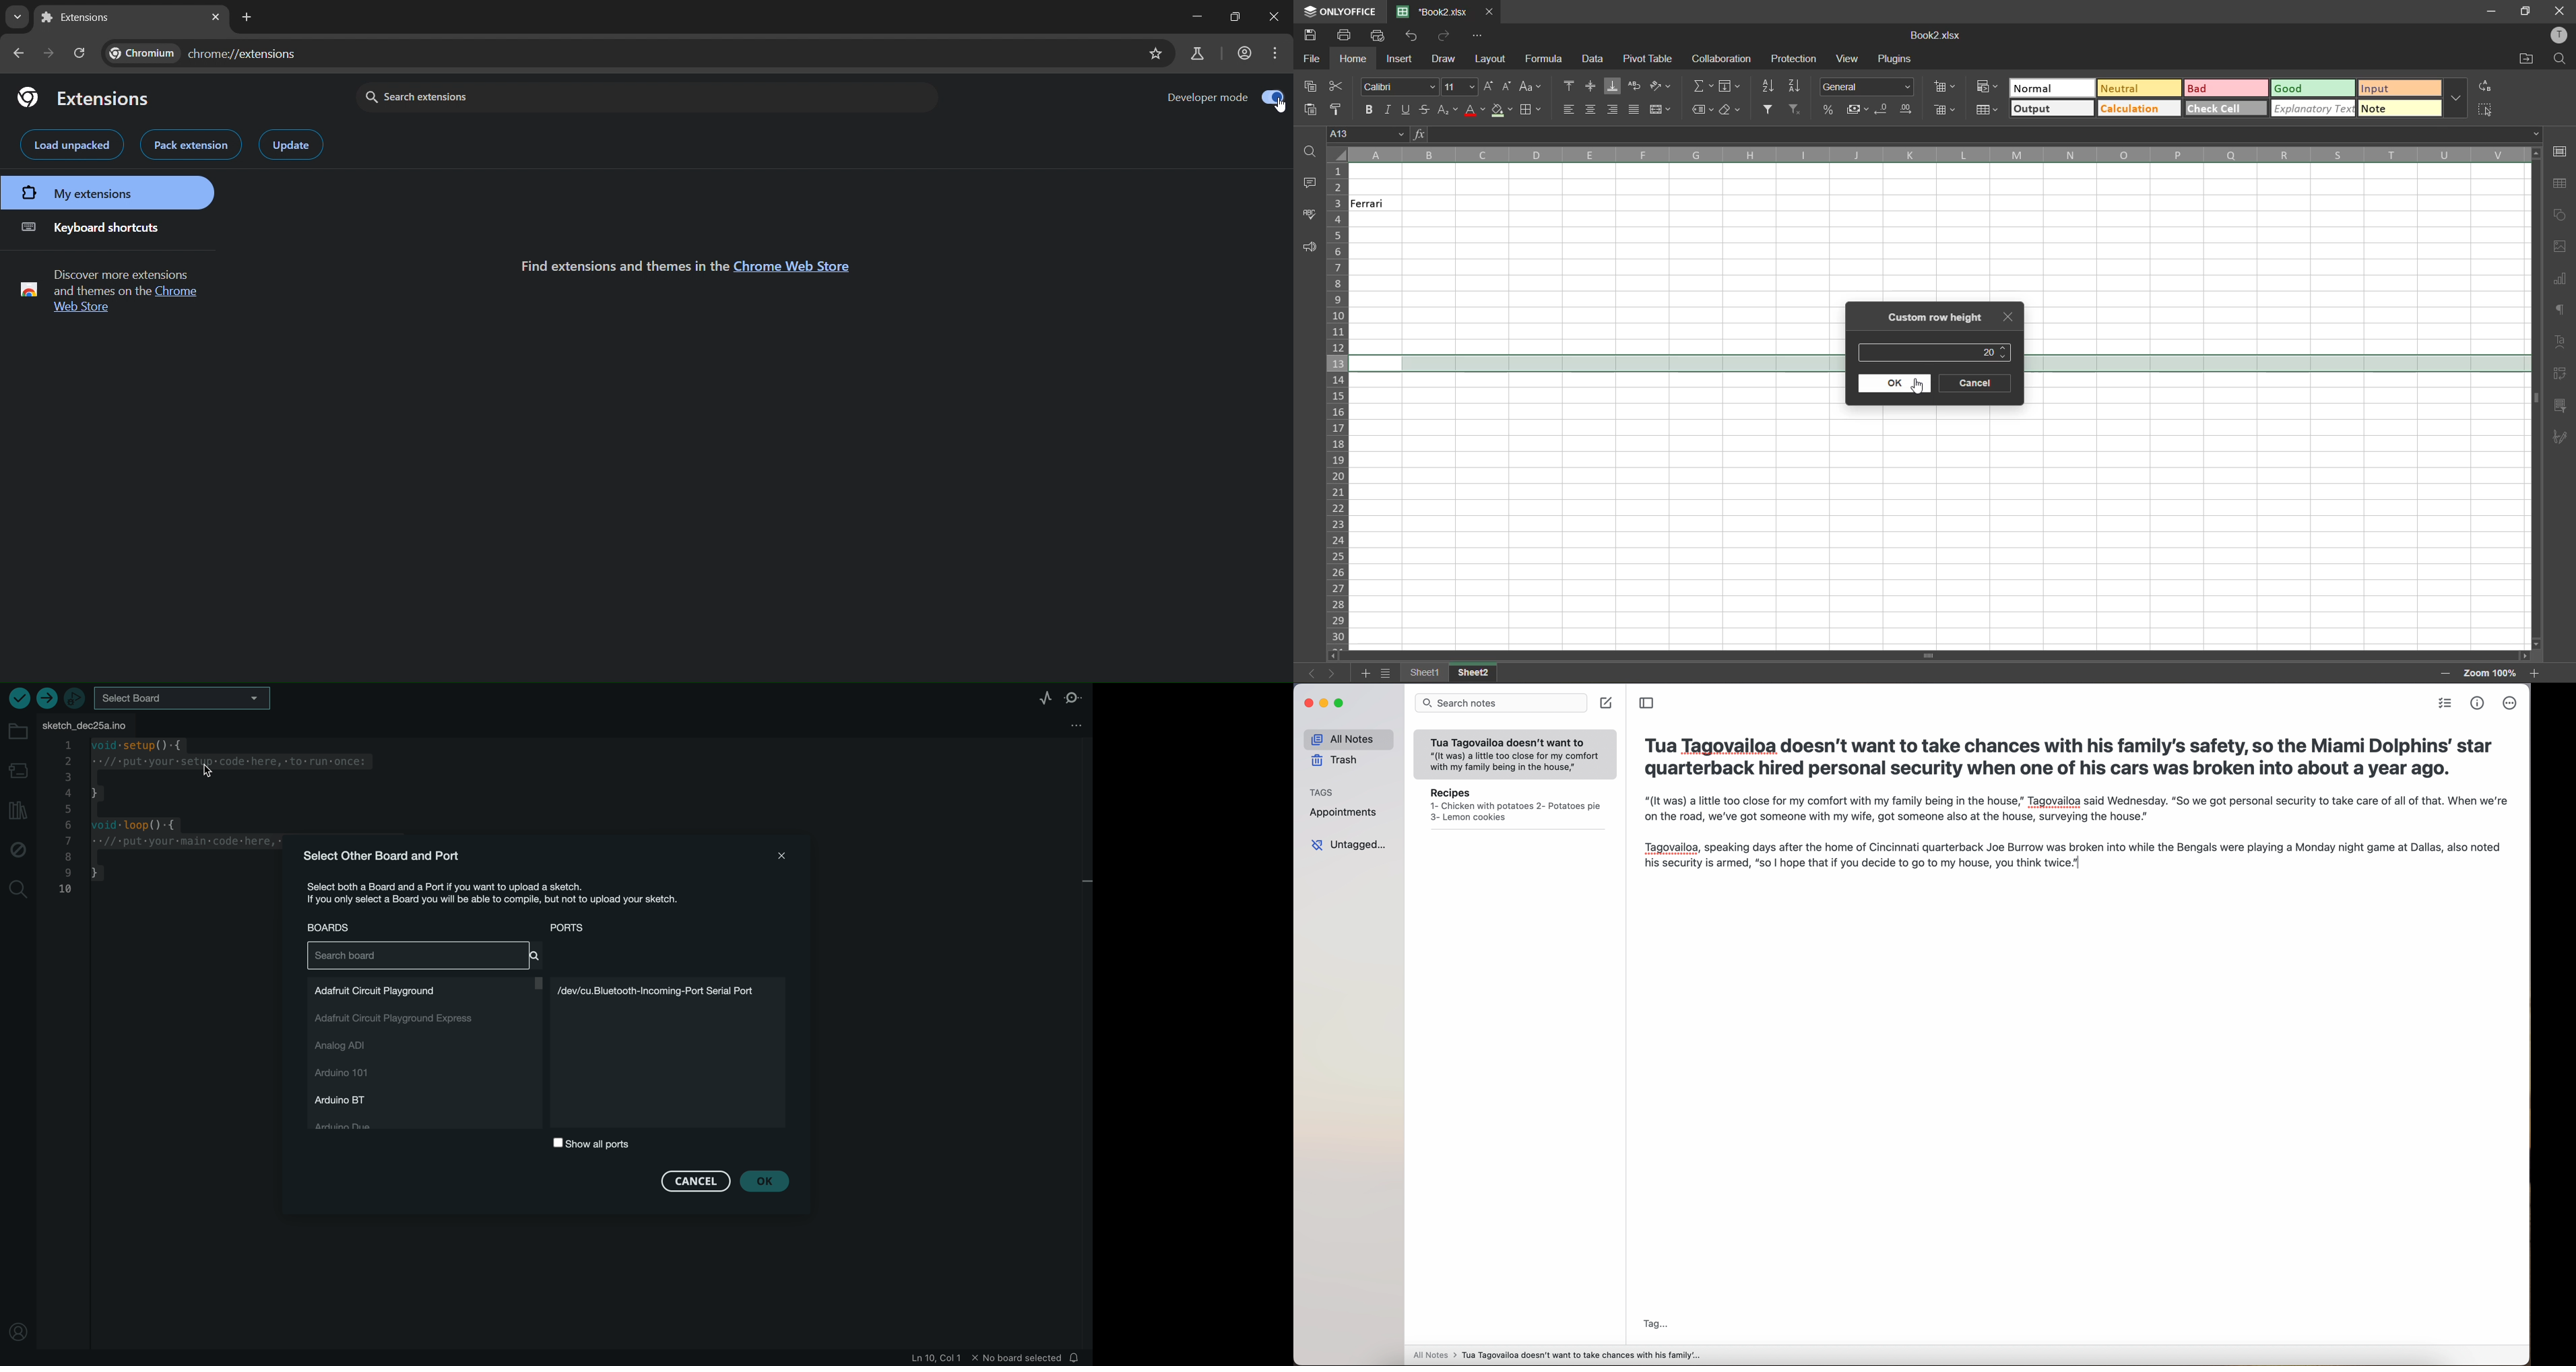 This screenshot has height=1372, width=2576. Describe the element at coordinates (1445, 60) in the screenshot. I see `draw` at that location.